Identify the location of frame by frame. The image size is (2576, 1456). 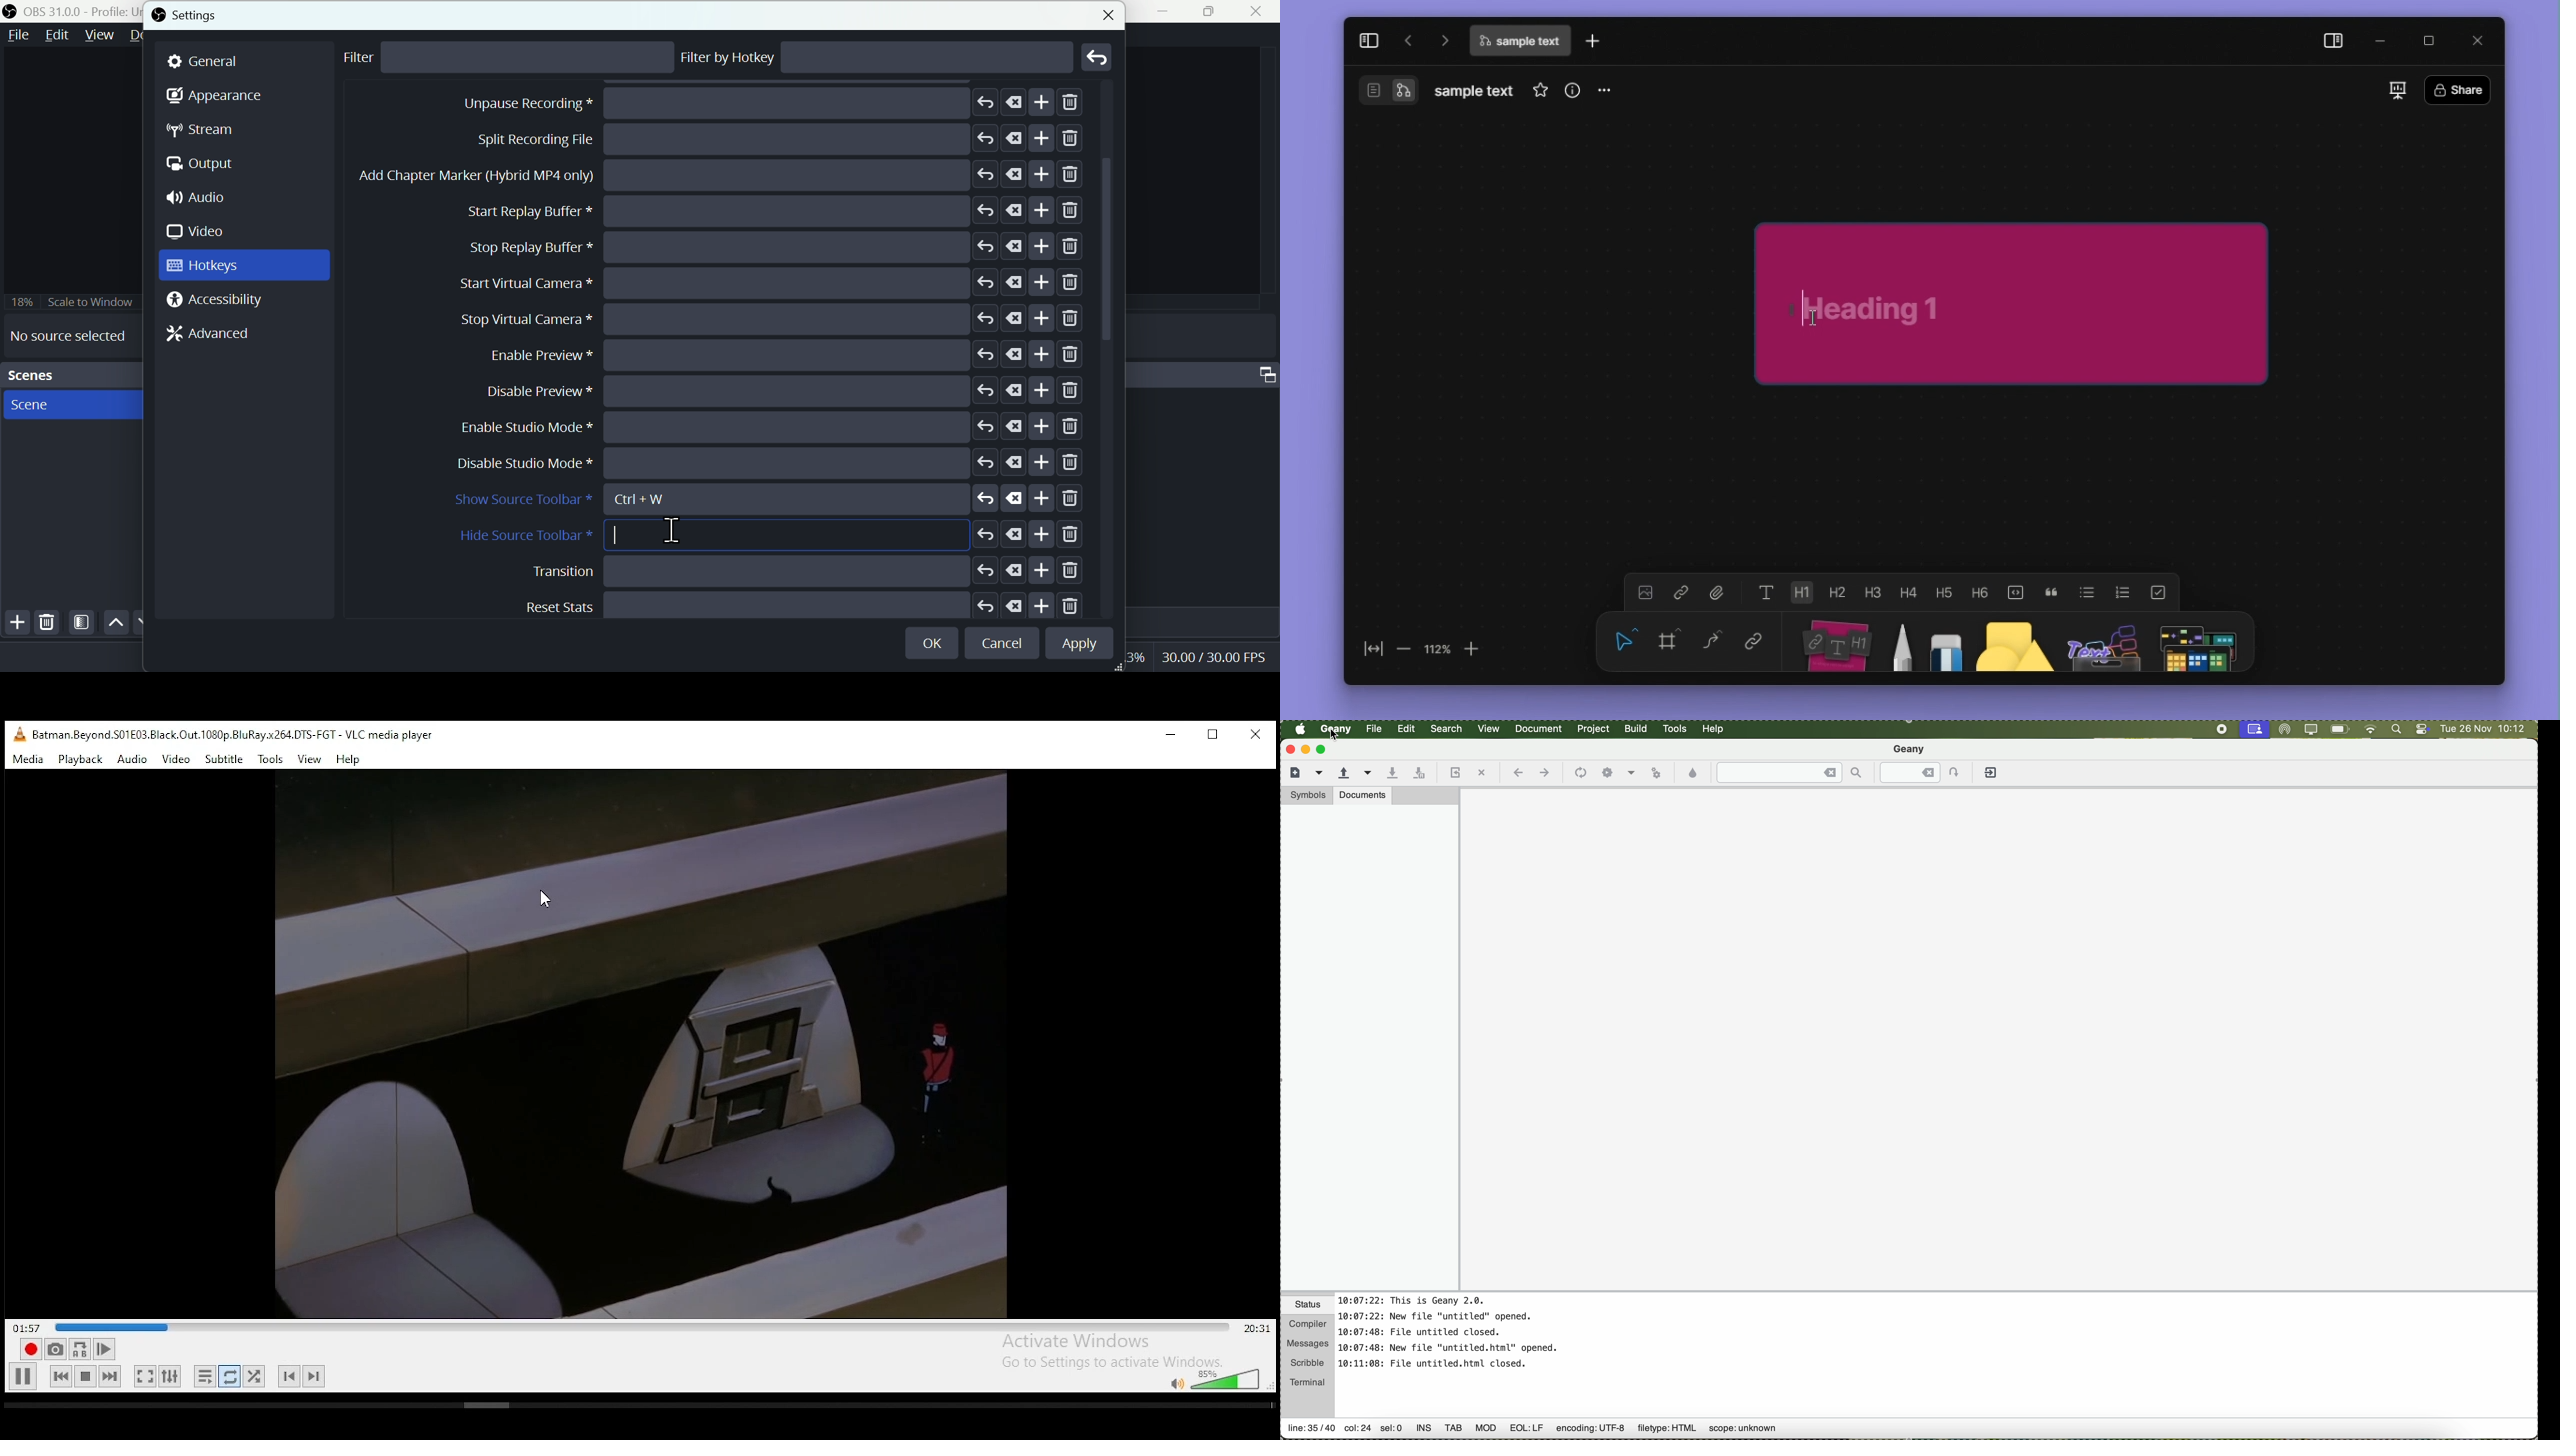
(105, 1349).